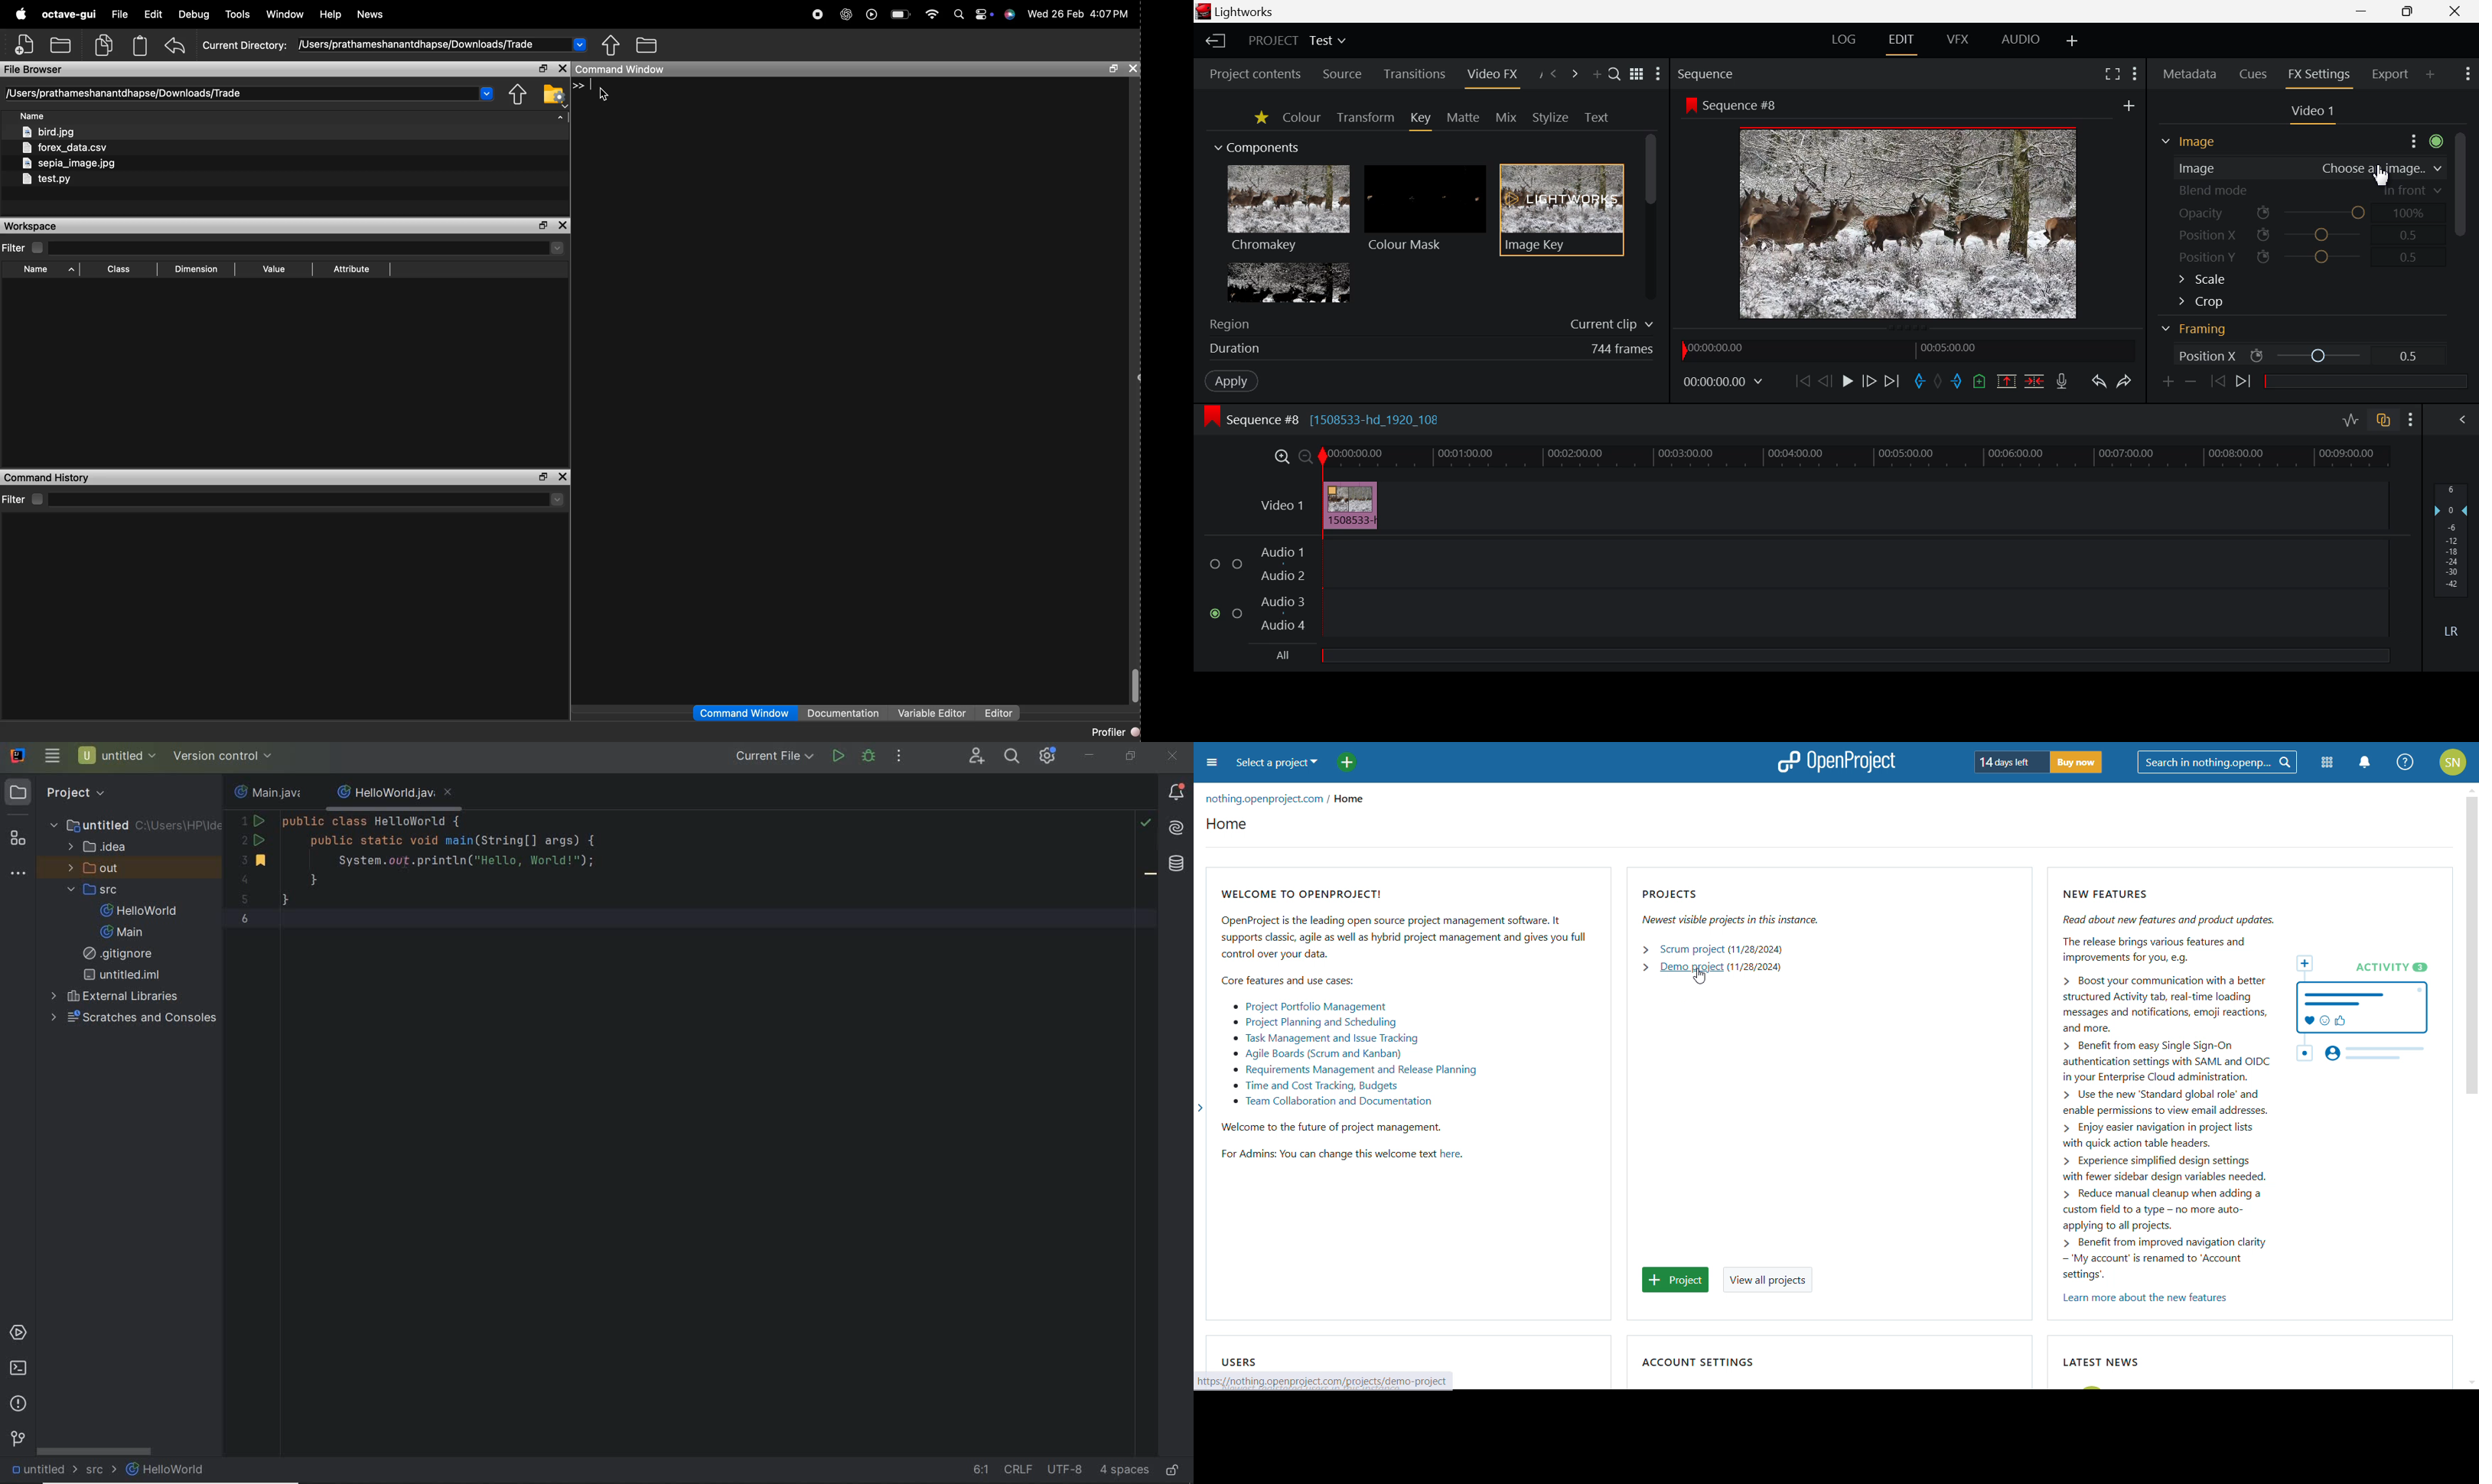 This screenshot has width=2492, height=1484. I want to click on add project, so click(1676, 1280).